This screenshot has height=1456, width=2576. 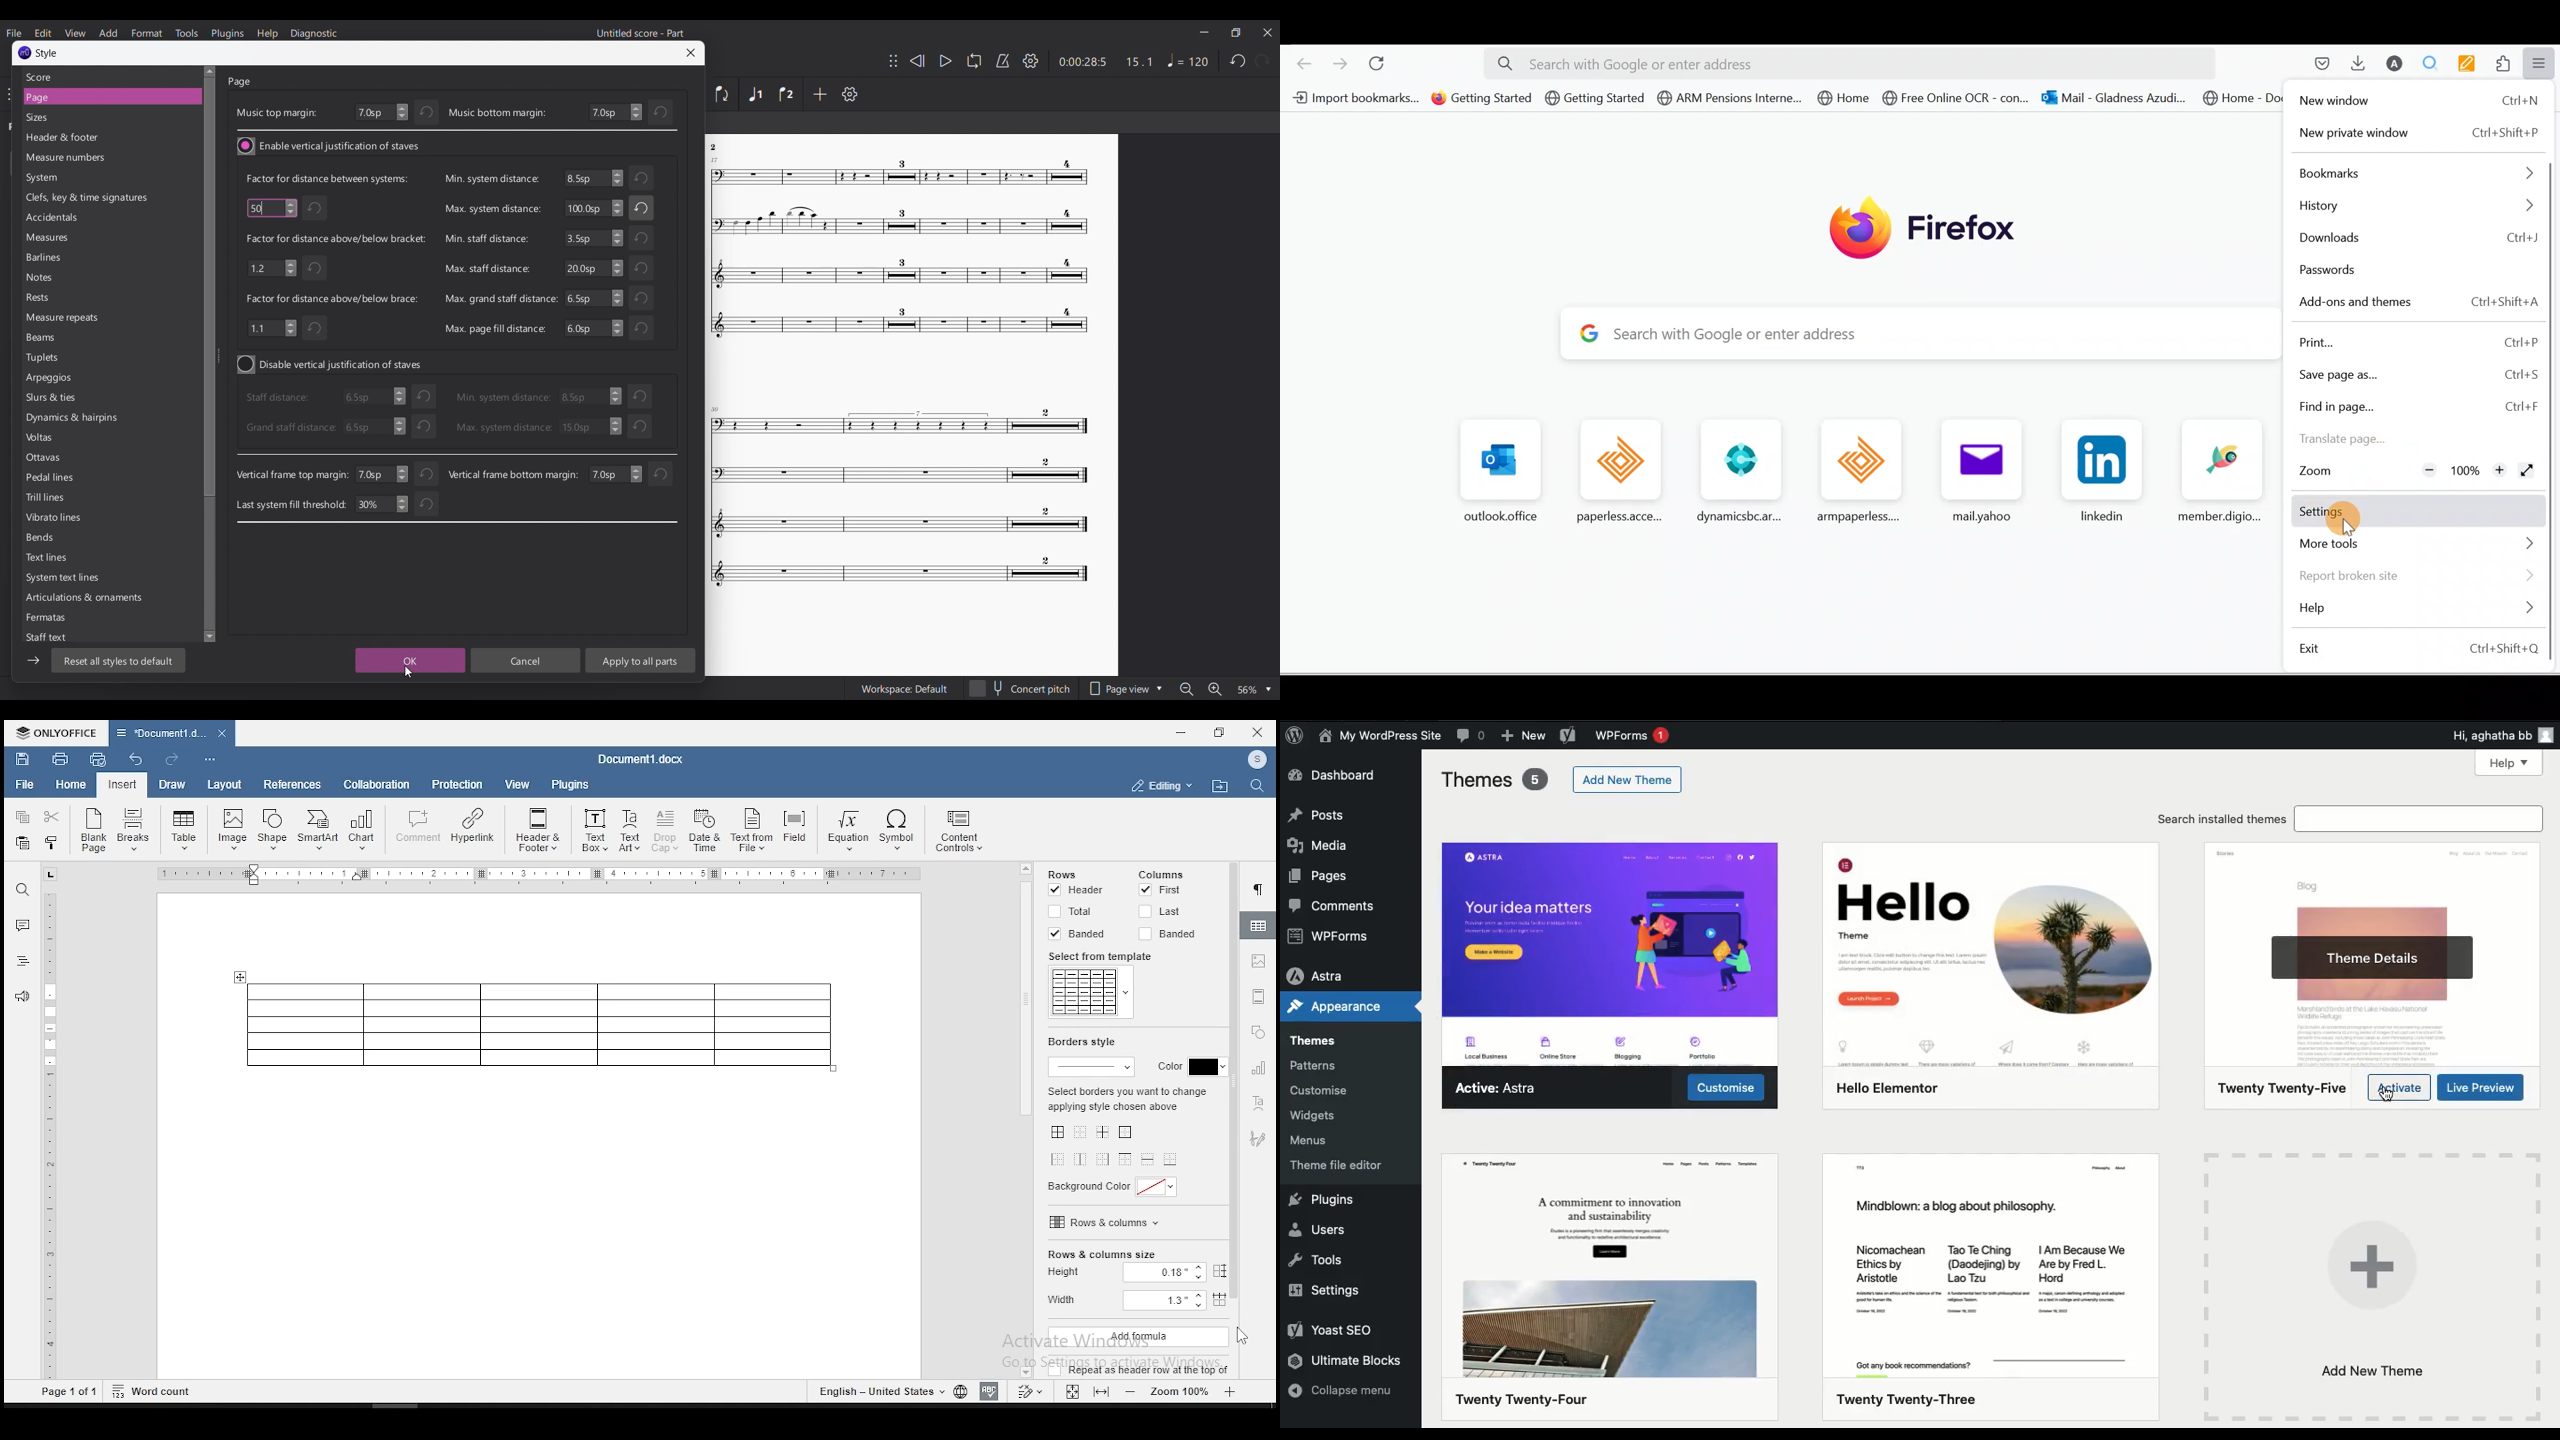 What do you see at coordinates (2483, 1088) in the screenshot?
I see `Live preview` at bounding box center [2483, 1088].